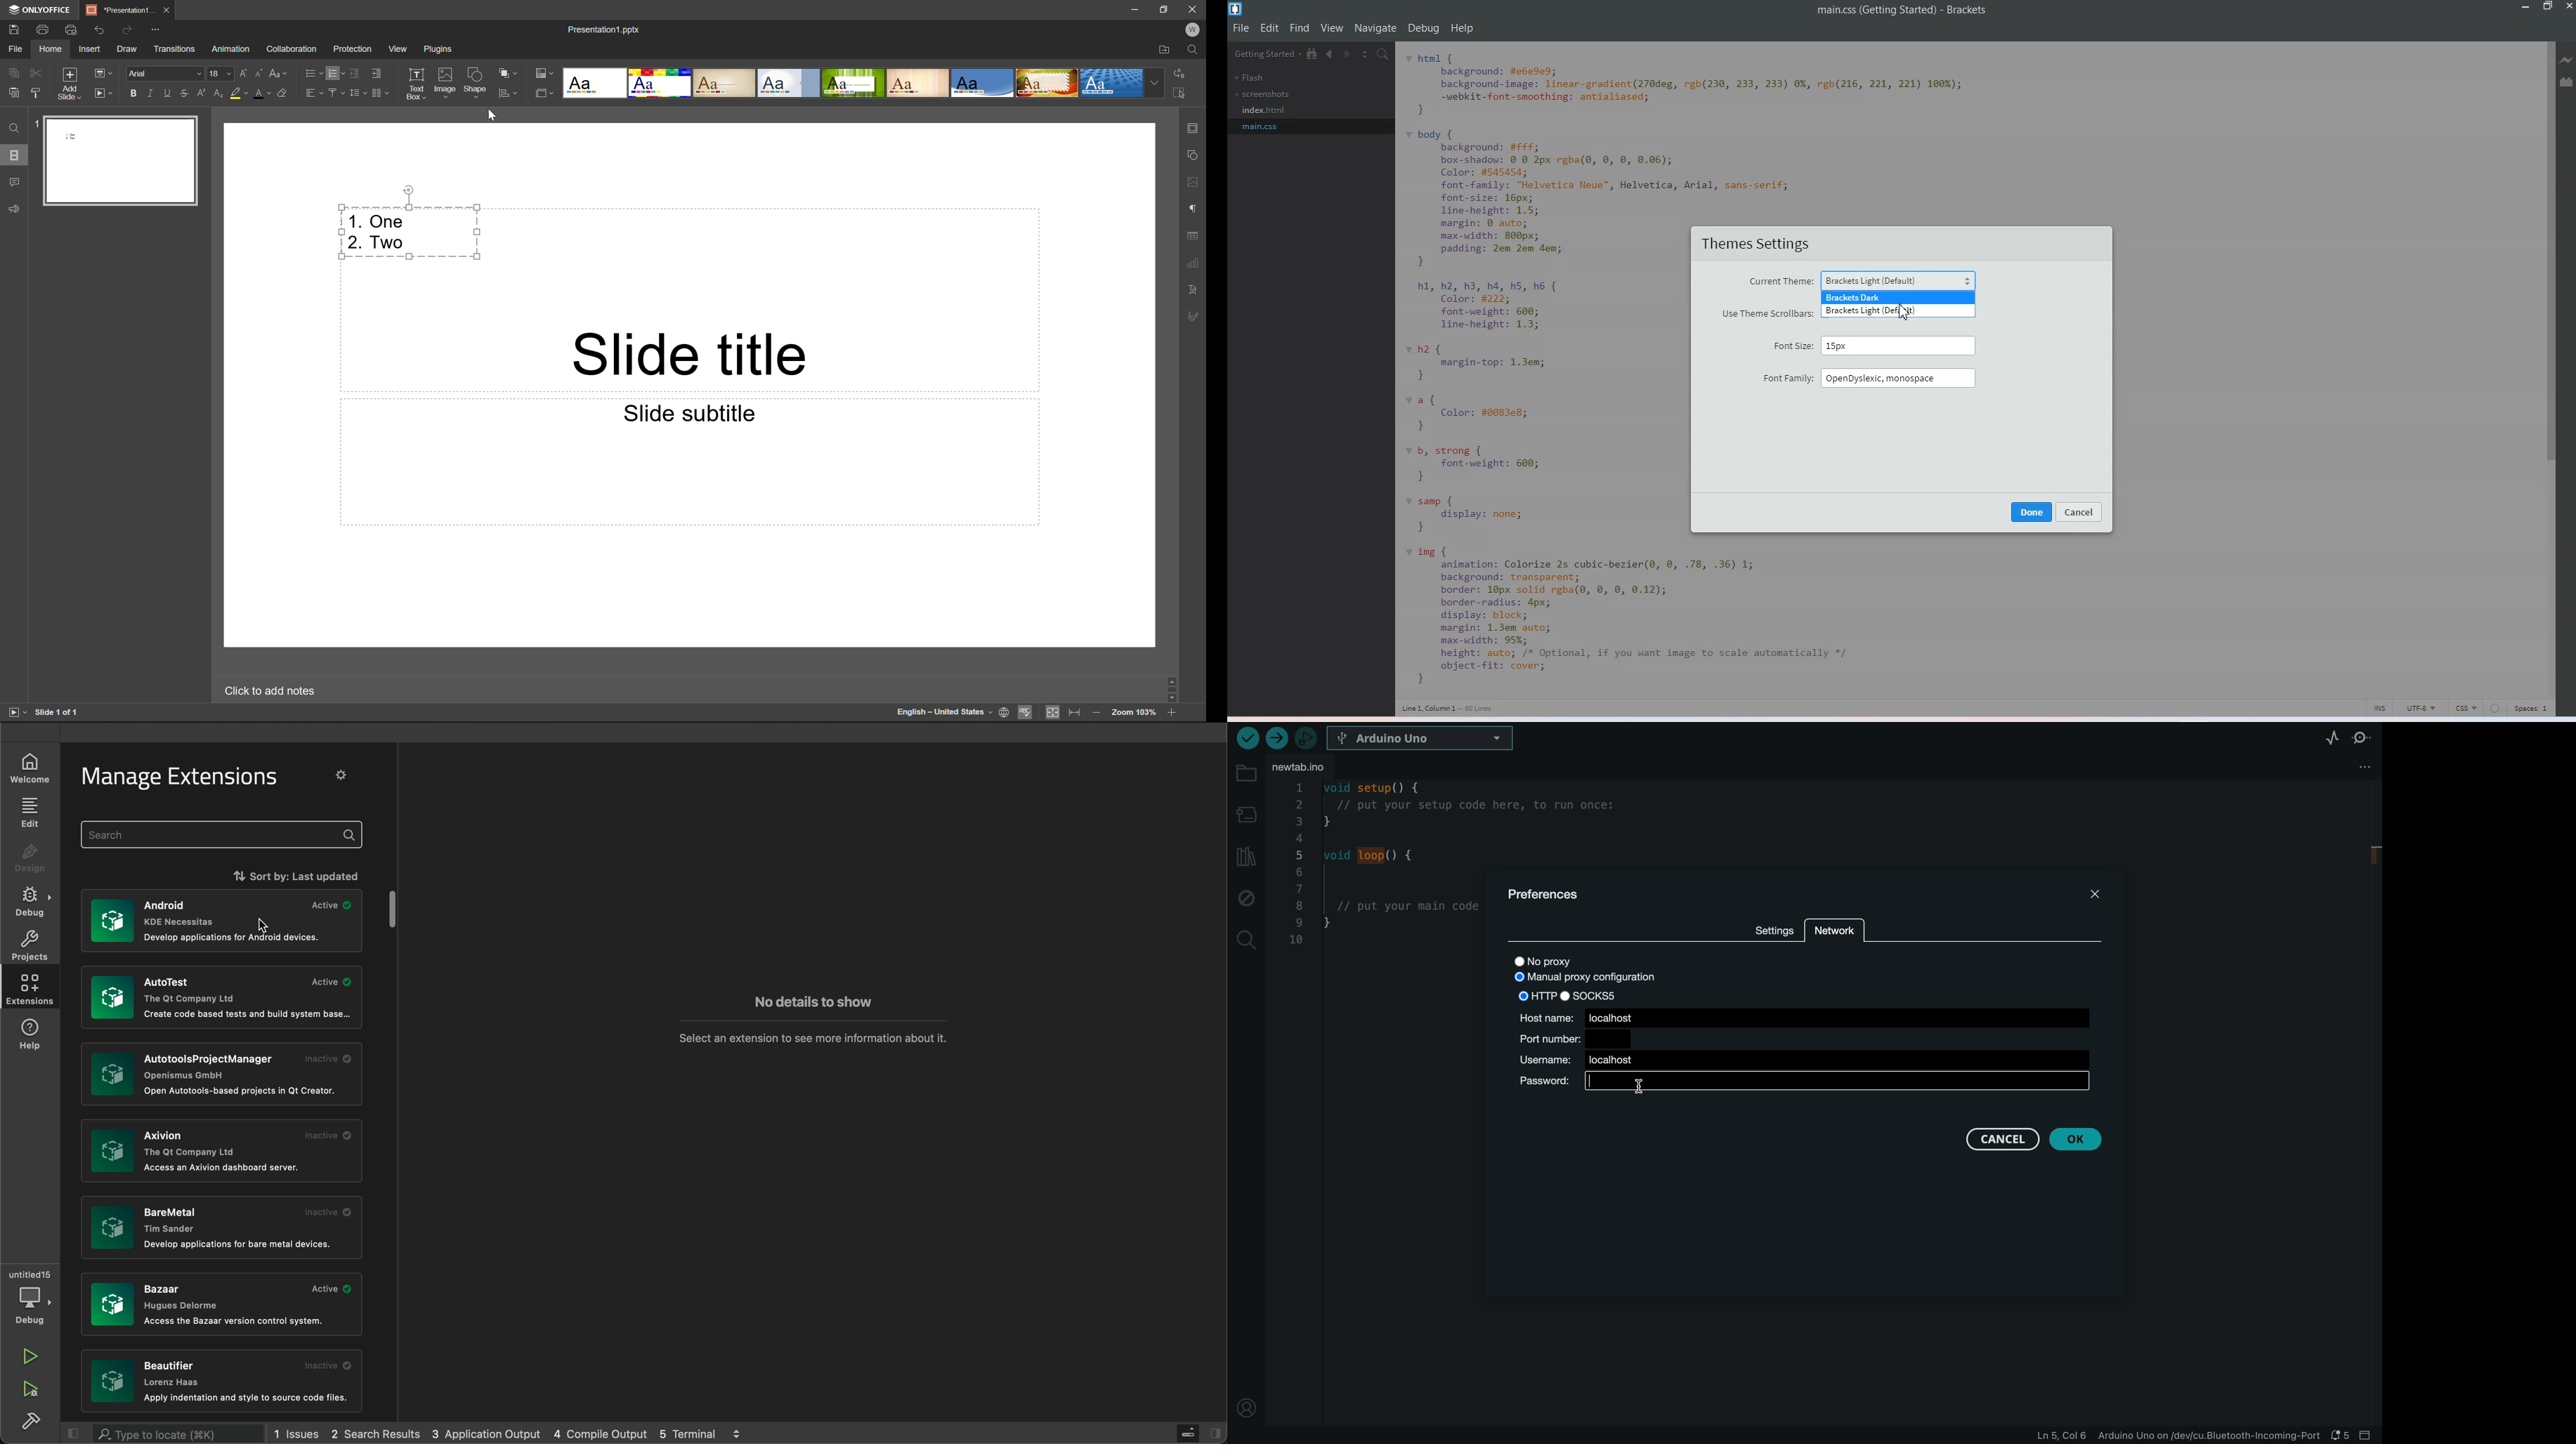  What do you see at coordinates (89, 49) in the screenshot?
I see `Insert` at bounding box center [89, 49].